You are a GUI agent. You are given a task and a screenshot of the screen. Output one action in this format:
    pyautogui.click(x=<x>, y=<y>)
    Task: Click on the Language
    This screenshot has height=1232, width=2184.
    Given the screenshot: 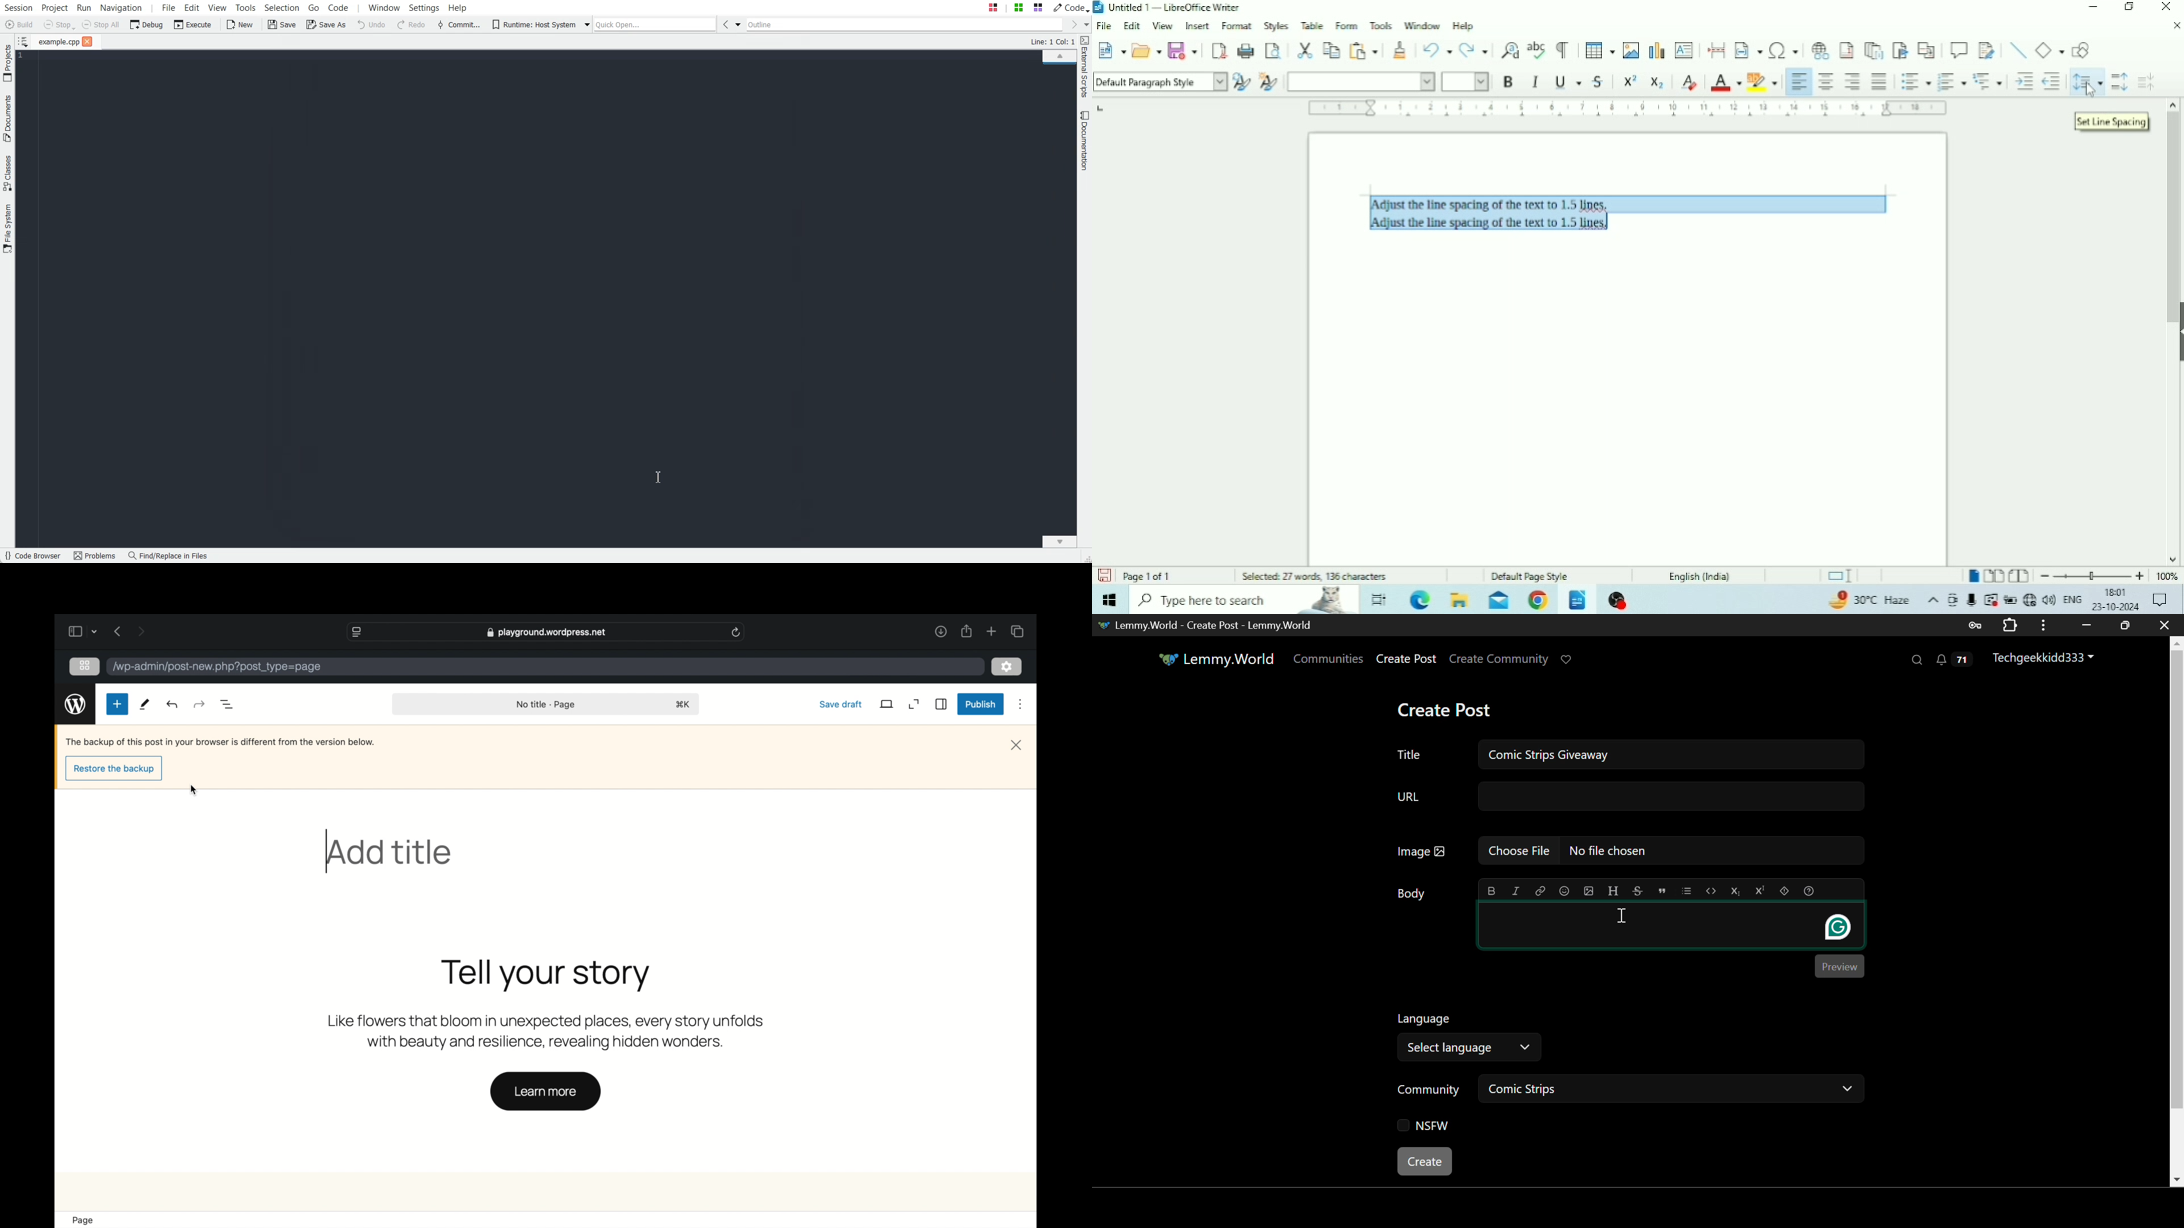 What is the action you would take?
    pyautogui.click(x=1700, y=576)
    